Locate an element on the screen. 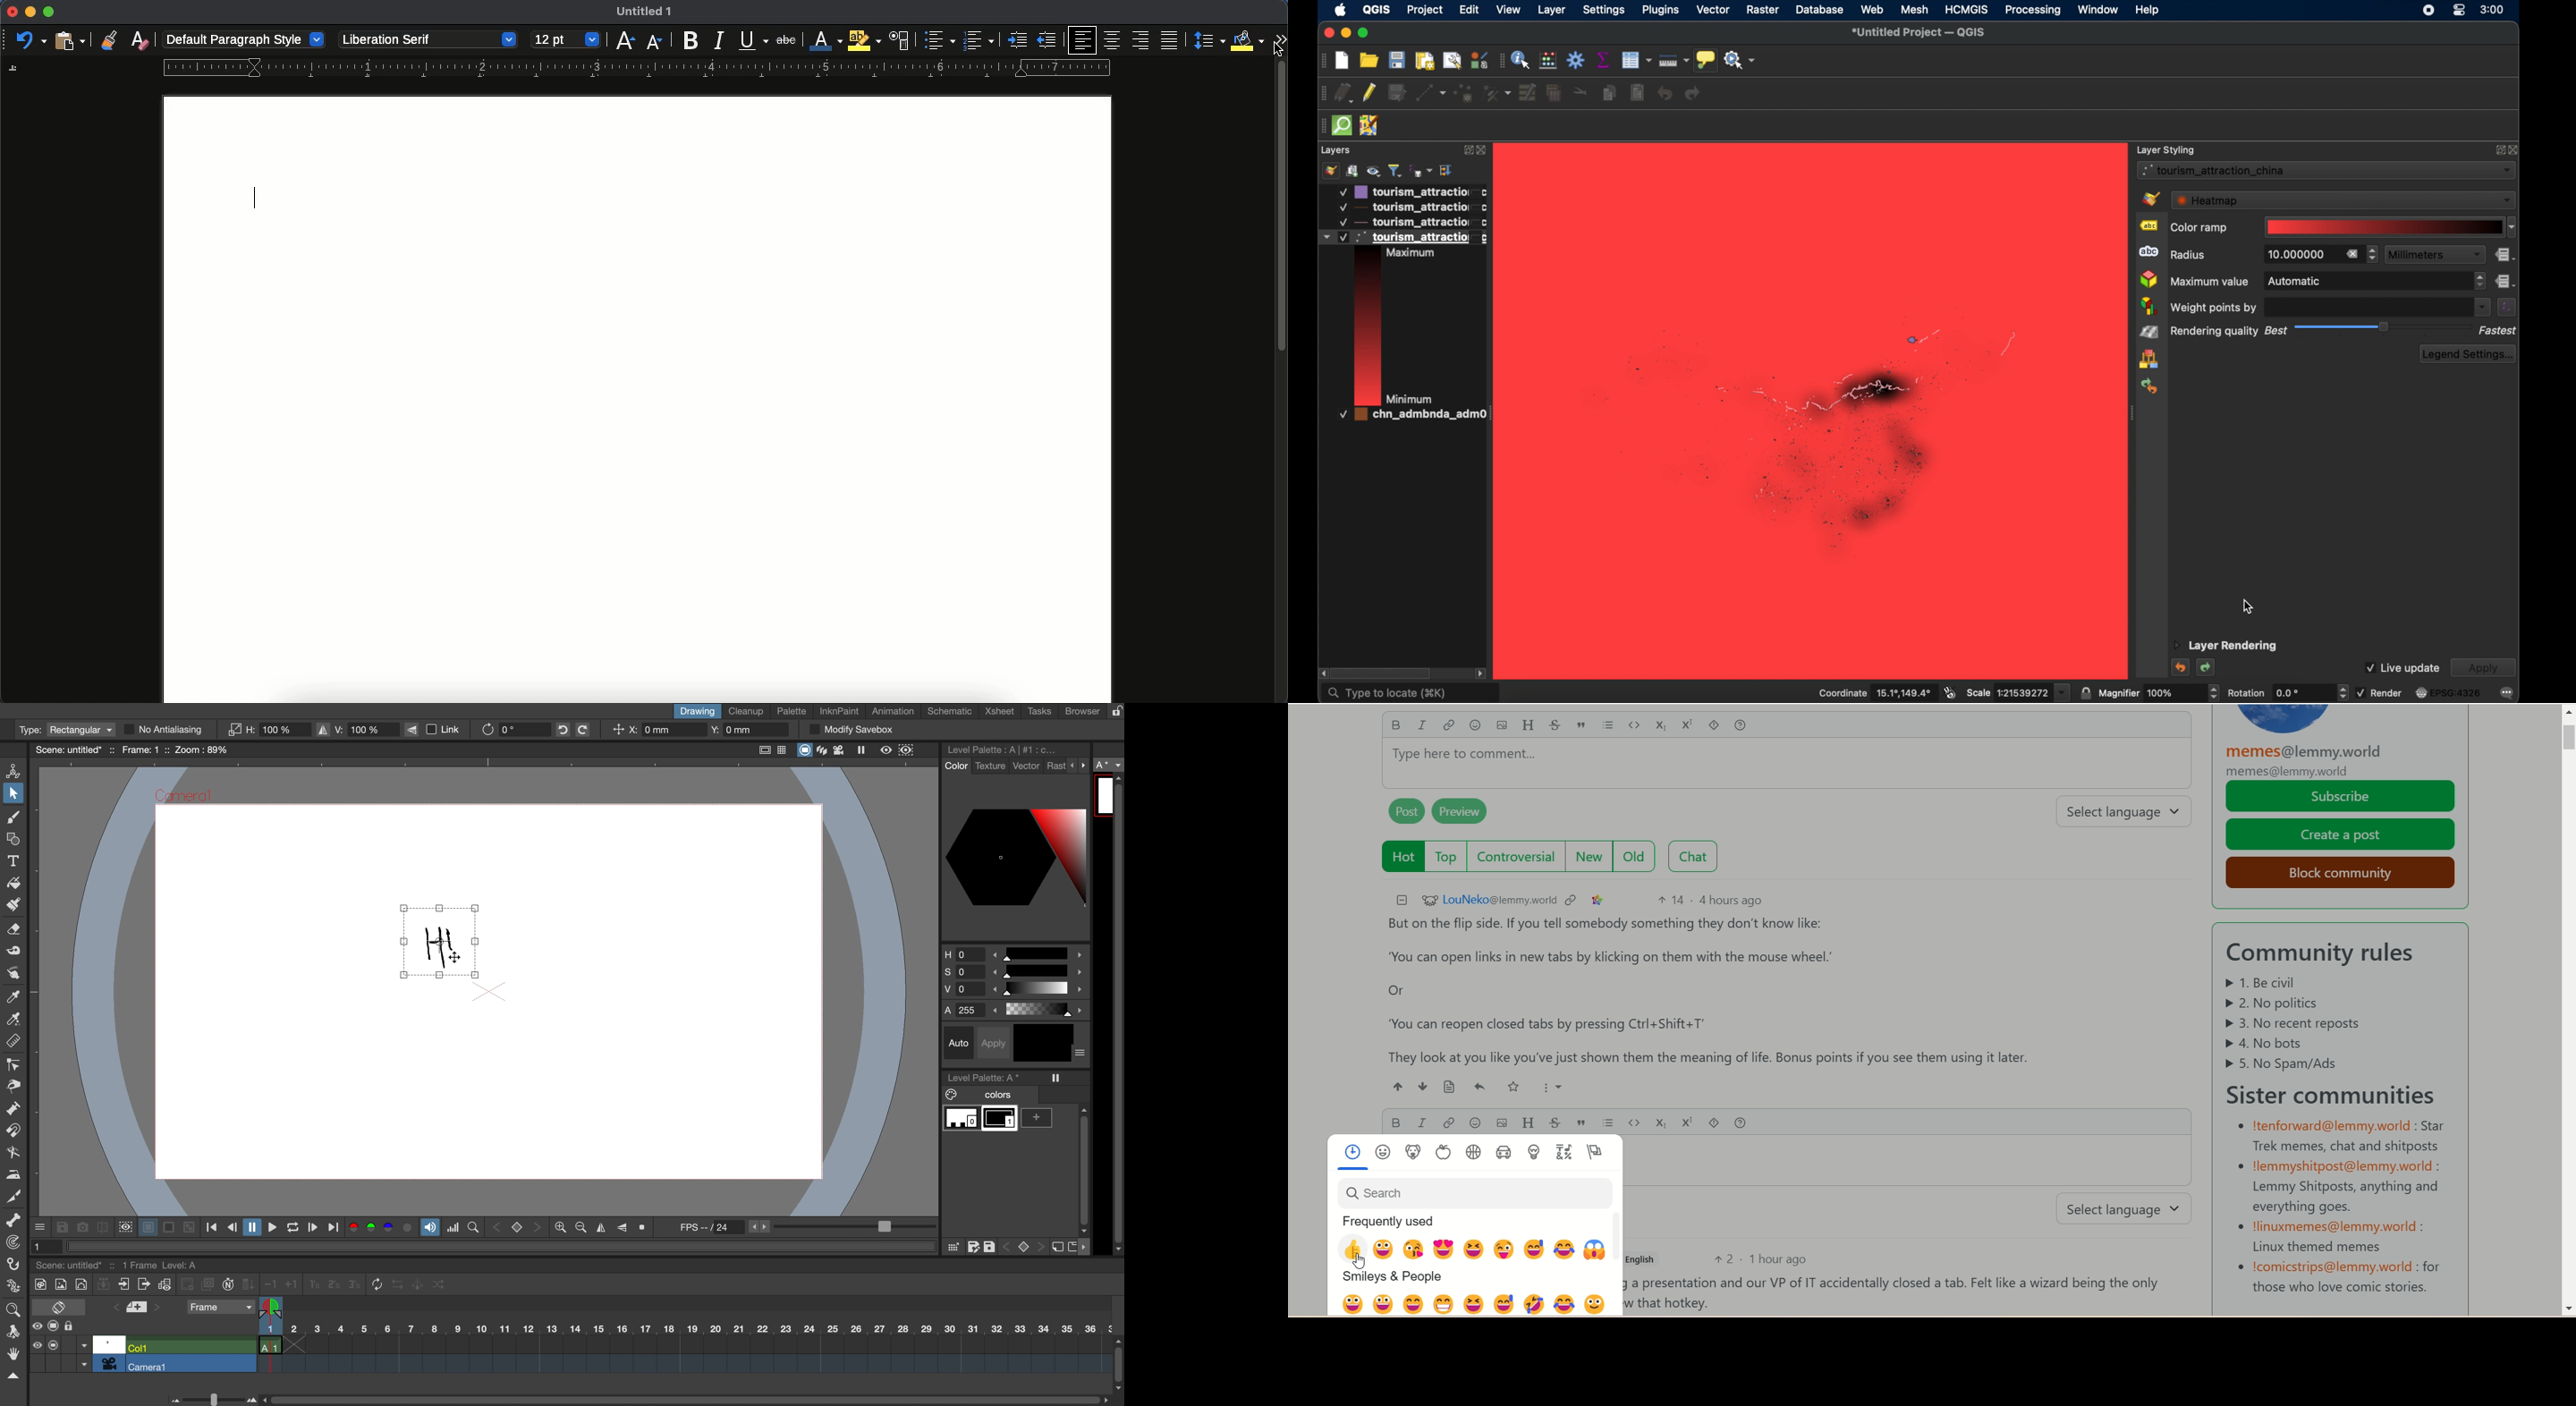 This screenshot has height=1428, width=2576. increase size is located at coordinates (624, 41).